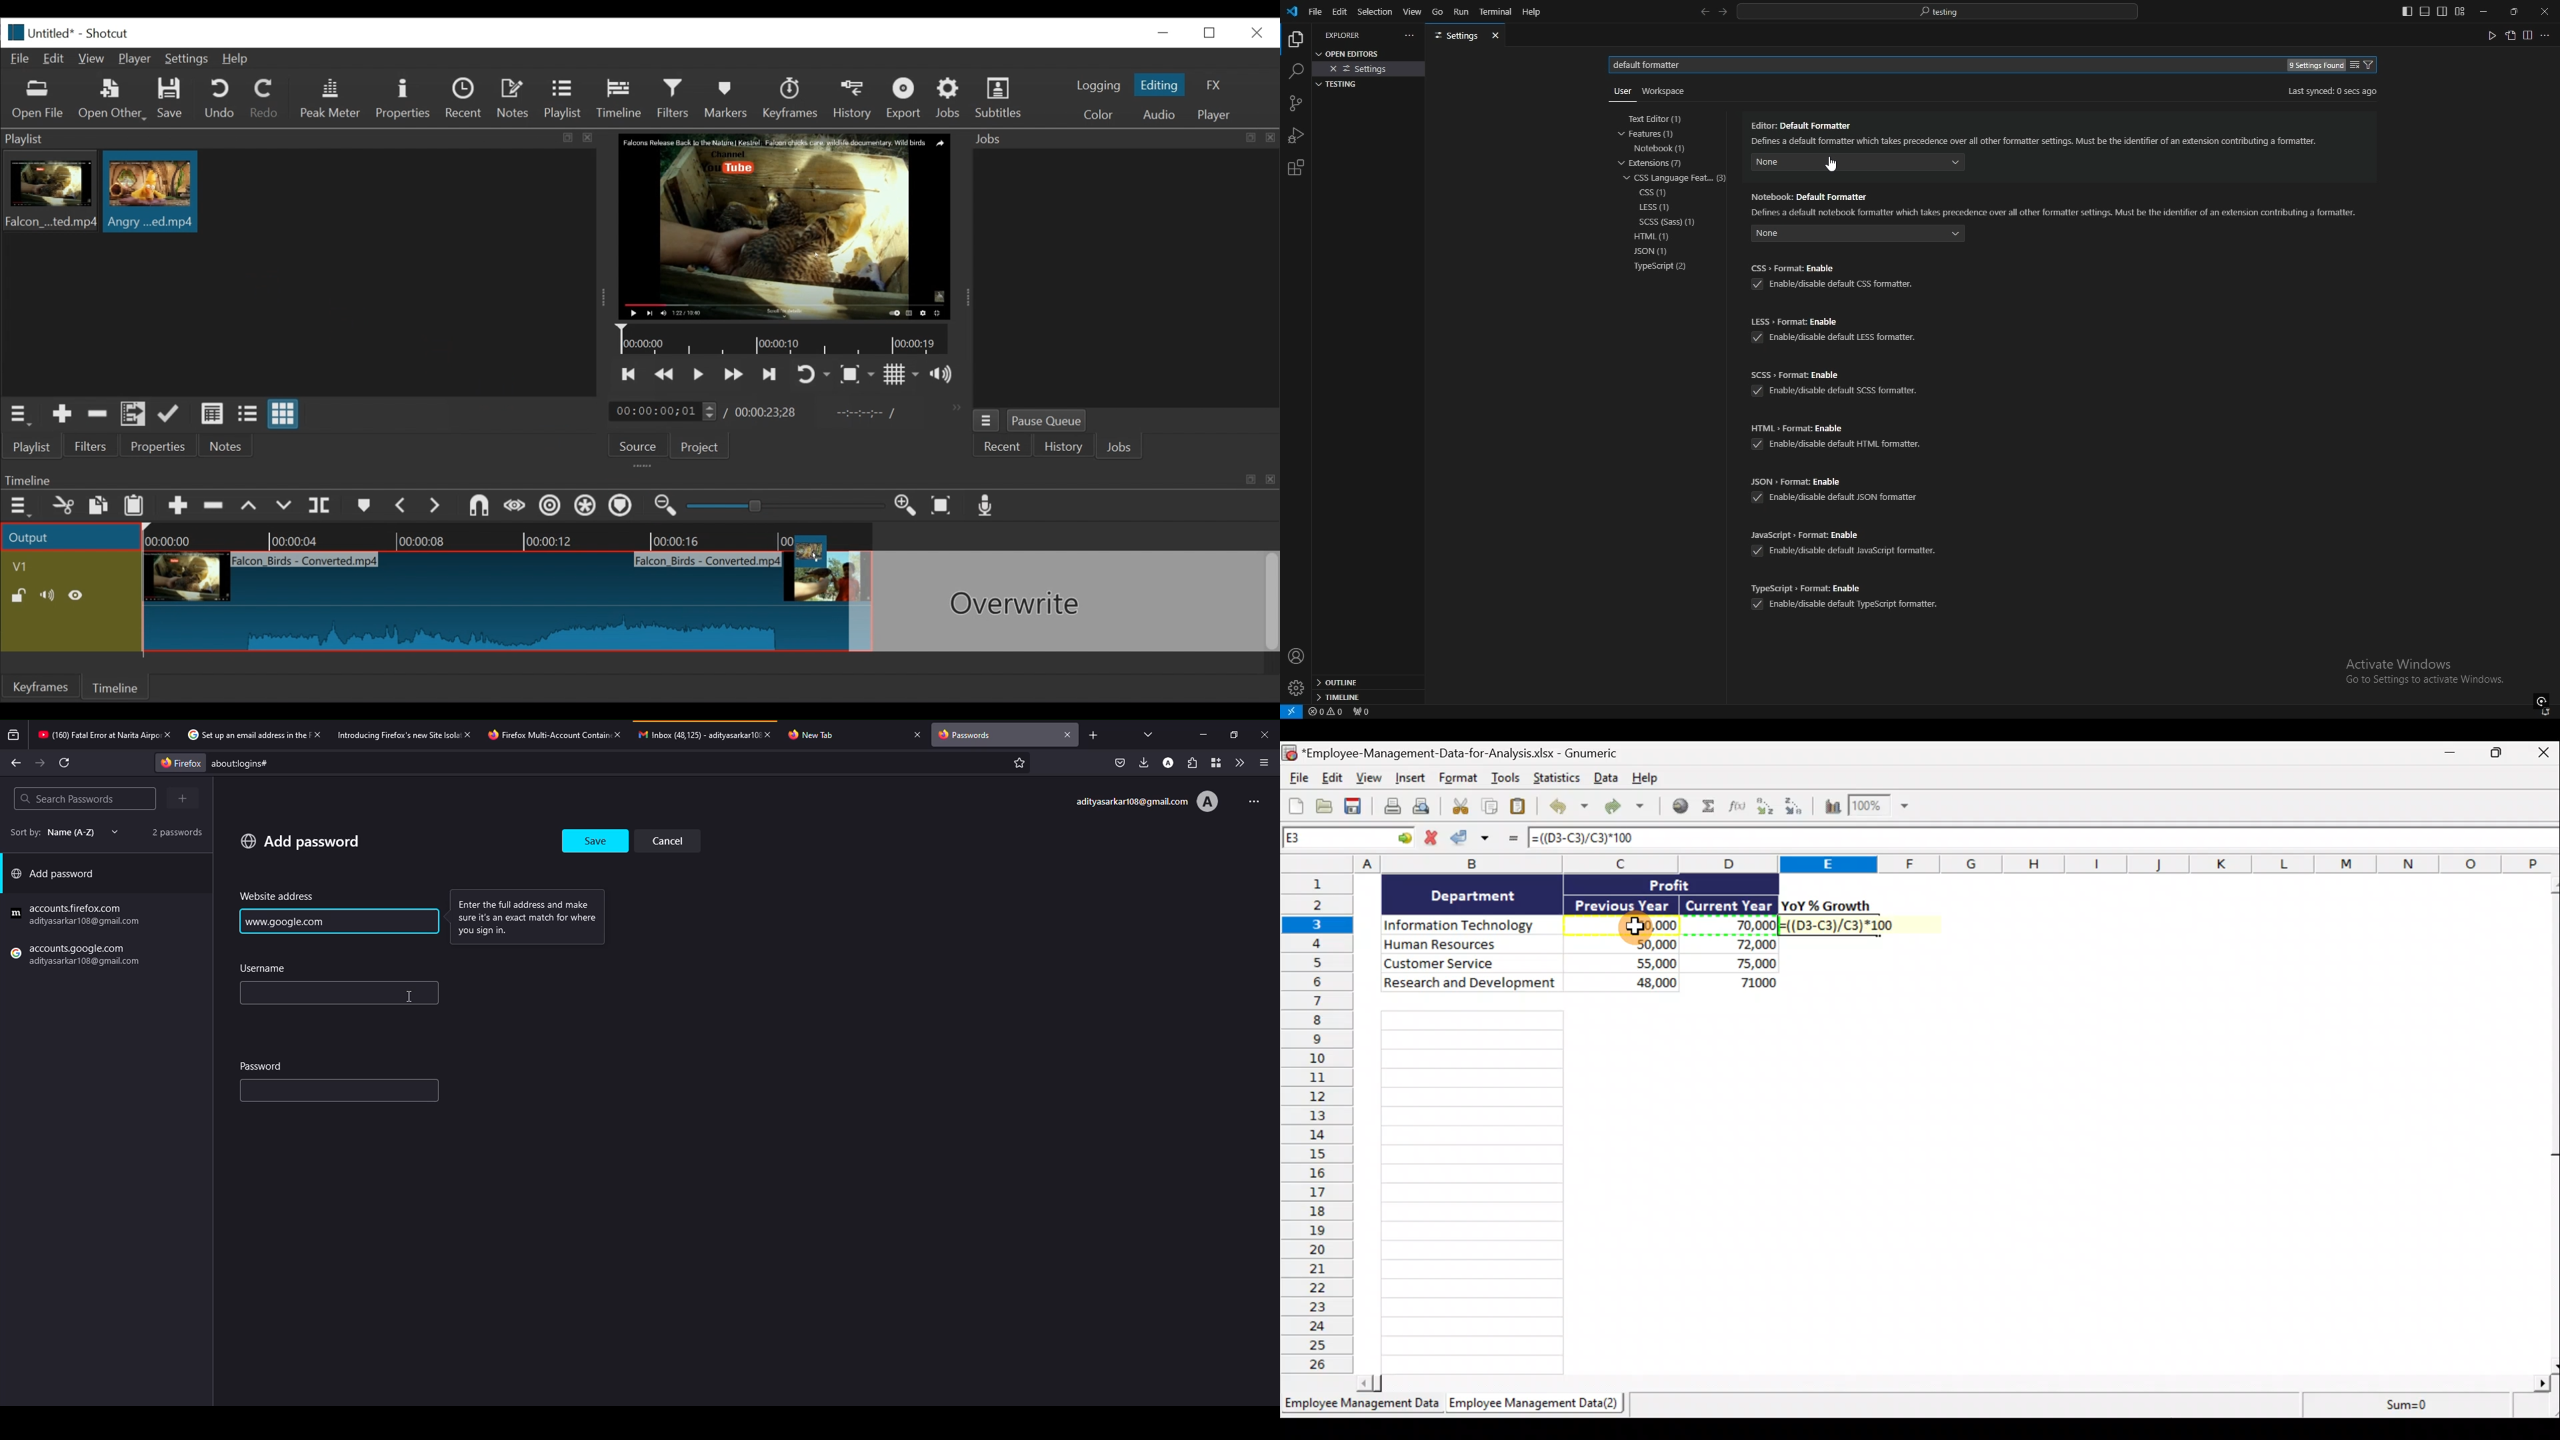 The image size is (2576, 1456). I want to click on Minimise, so click(2447, 755).